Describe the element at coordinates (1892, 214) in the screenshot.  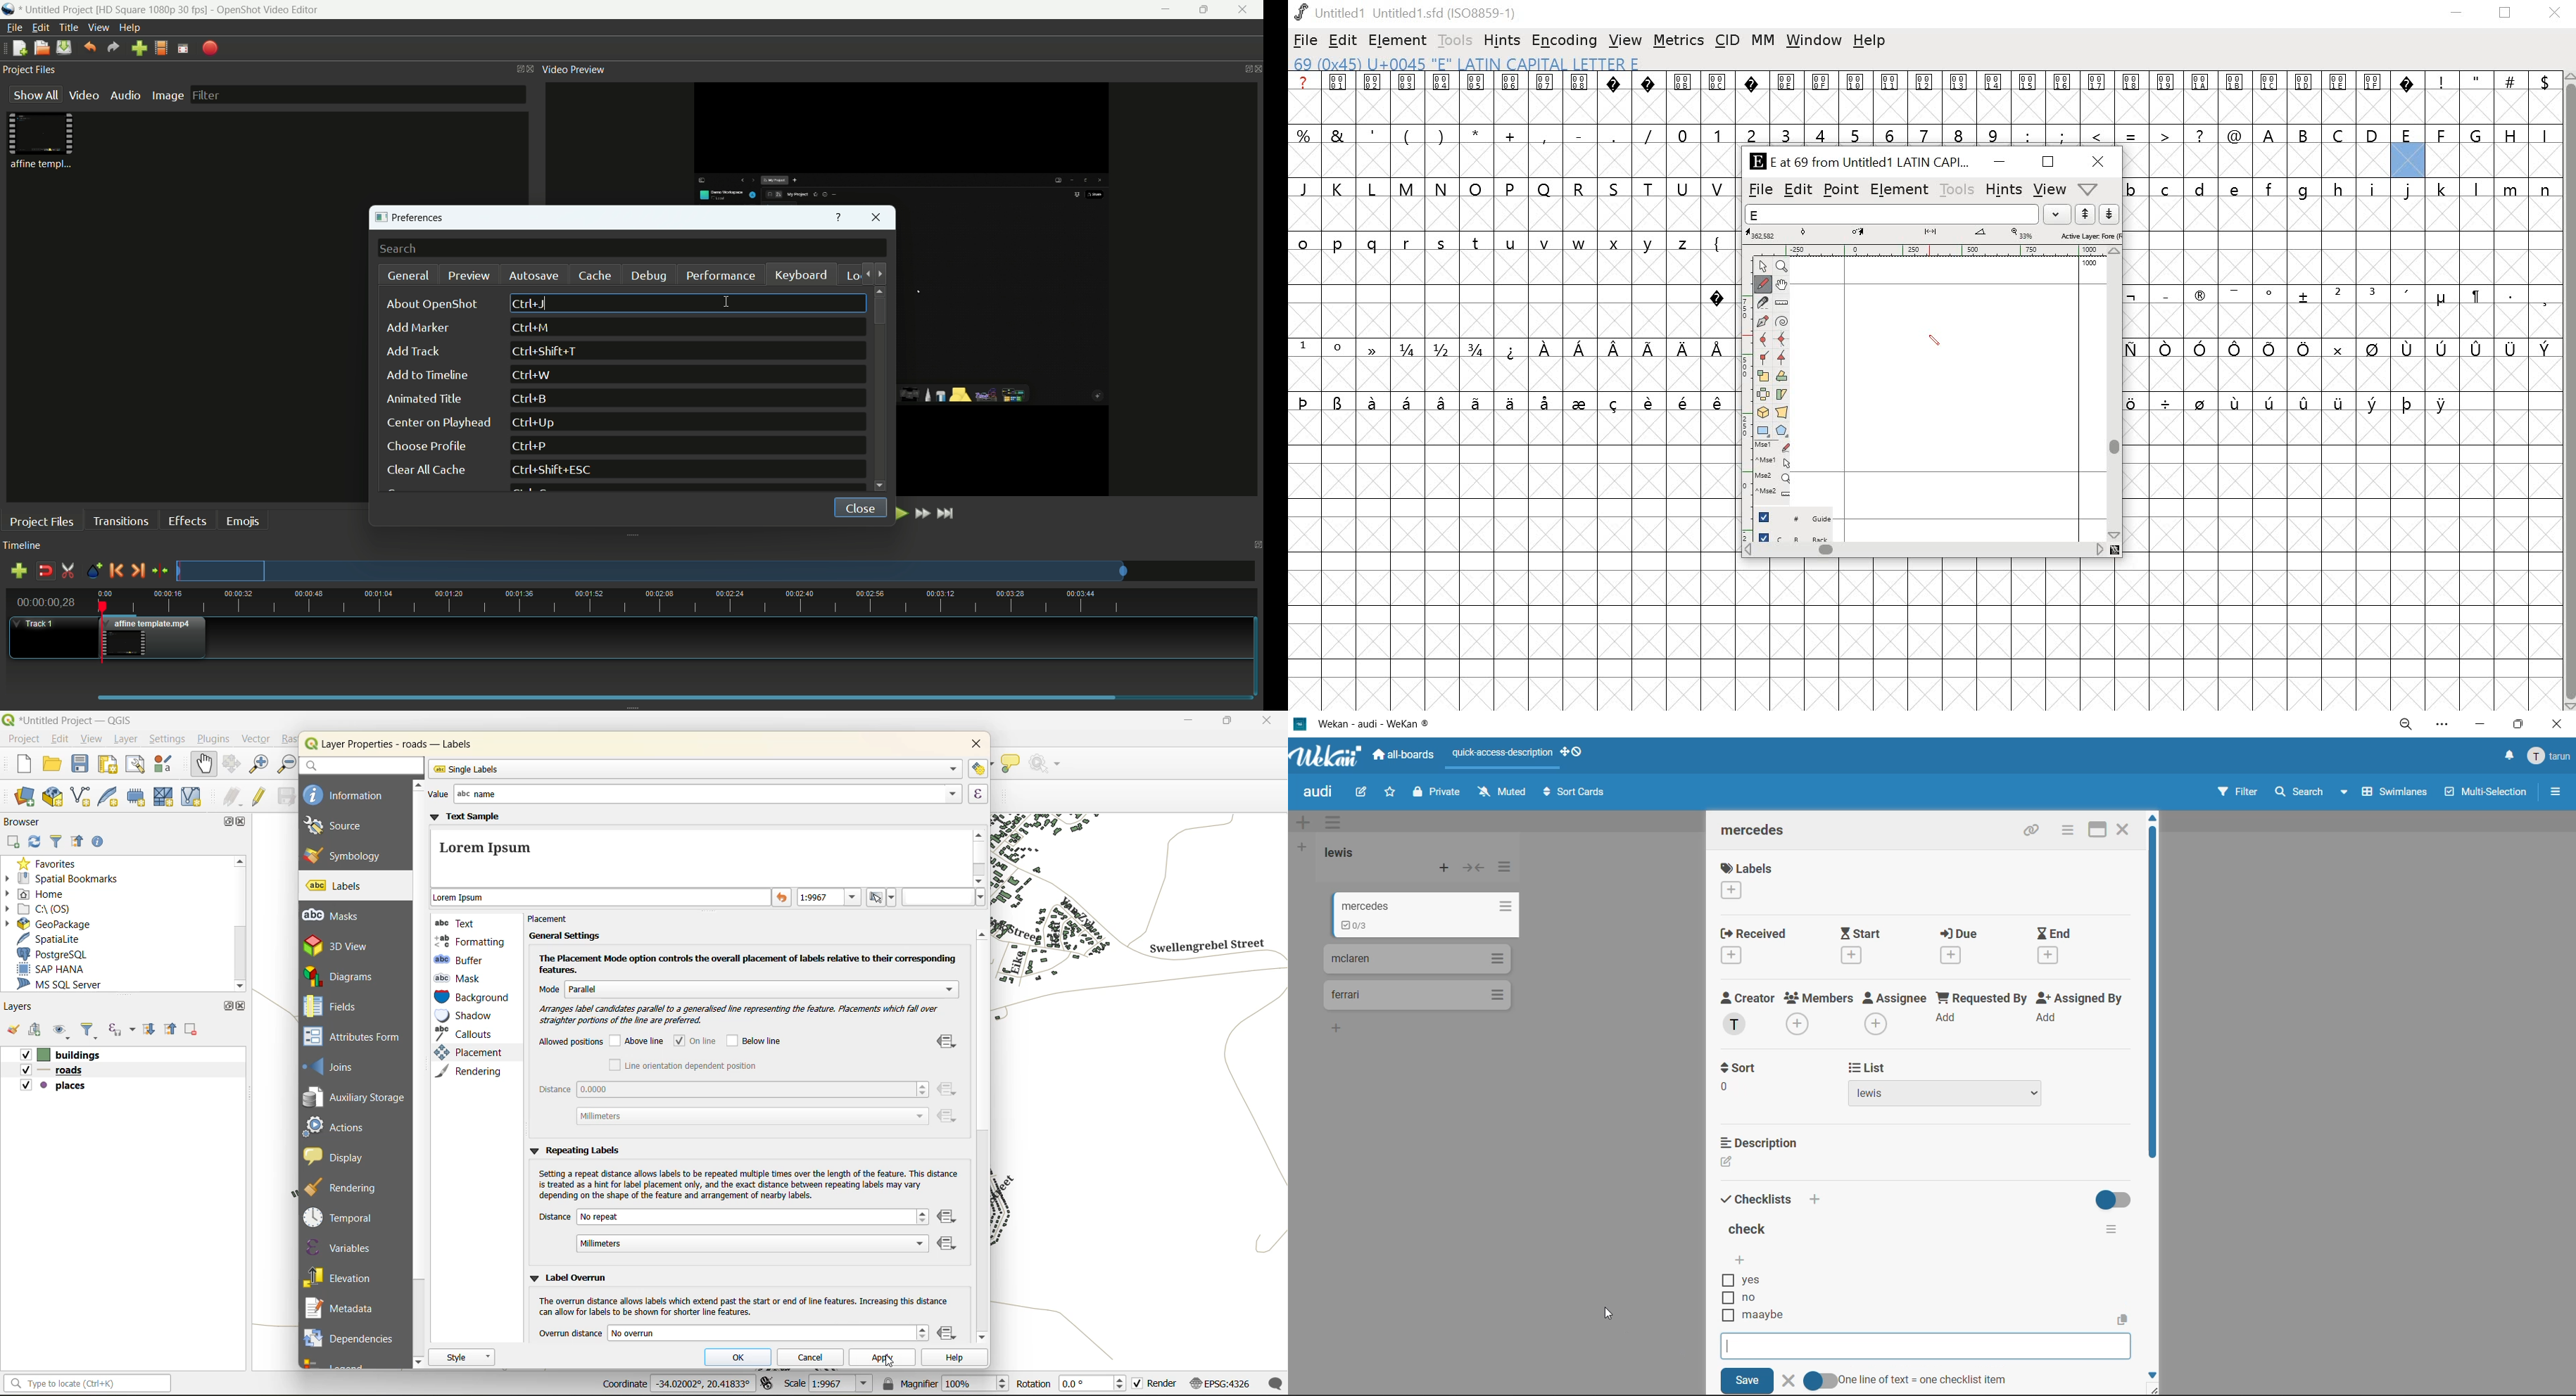
I see `word list field` at that location.